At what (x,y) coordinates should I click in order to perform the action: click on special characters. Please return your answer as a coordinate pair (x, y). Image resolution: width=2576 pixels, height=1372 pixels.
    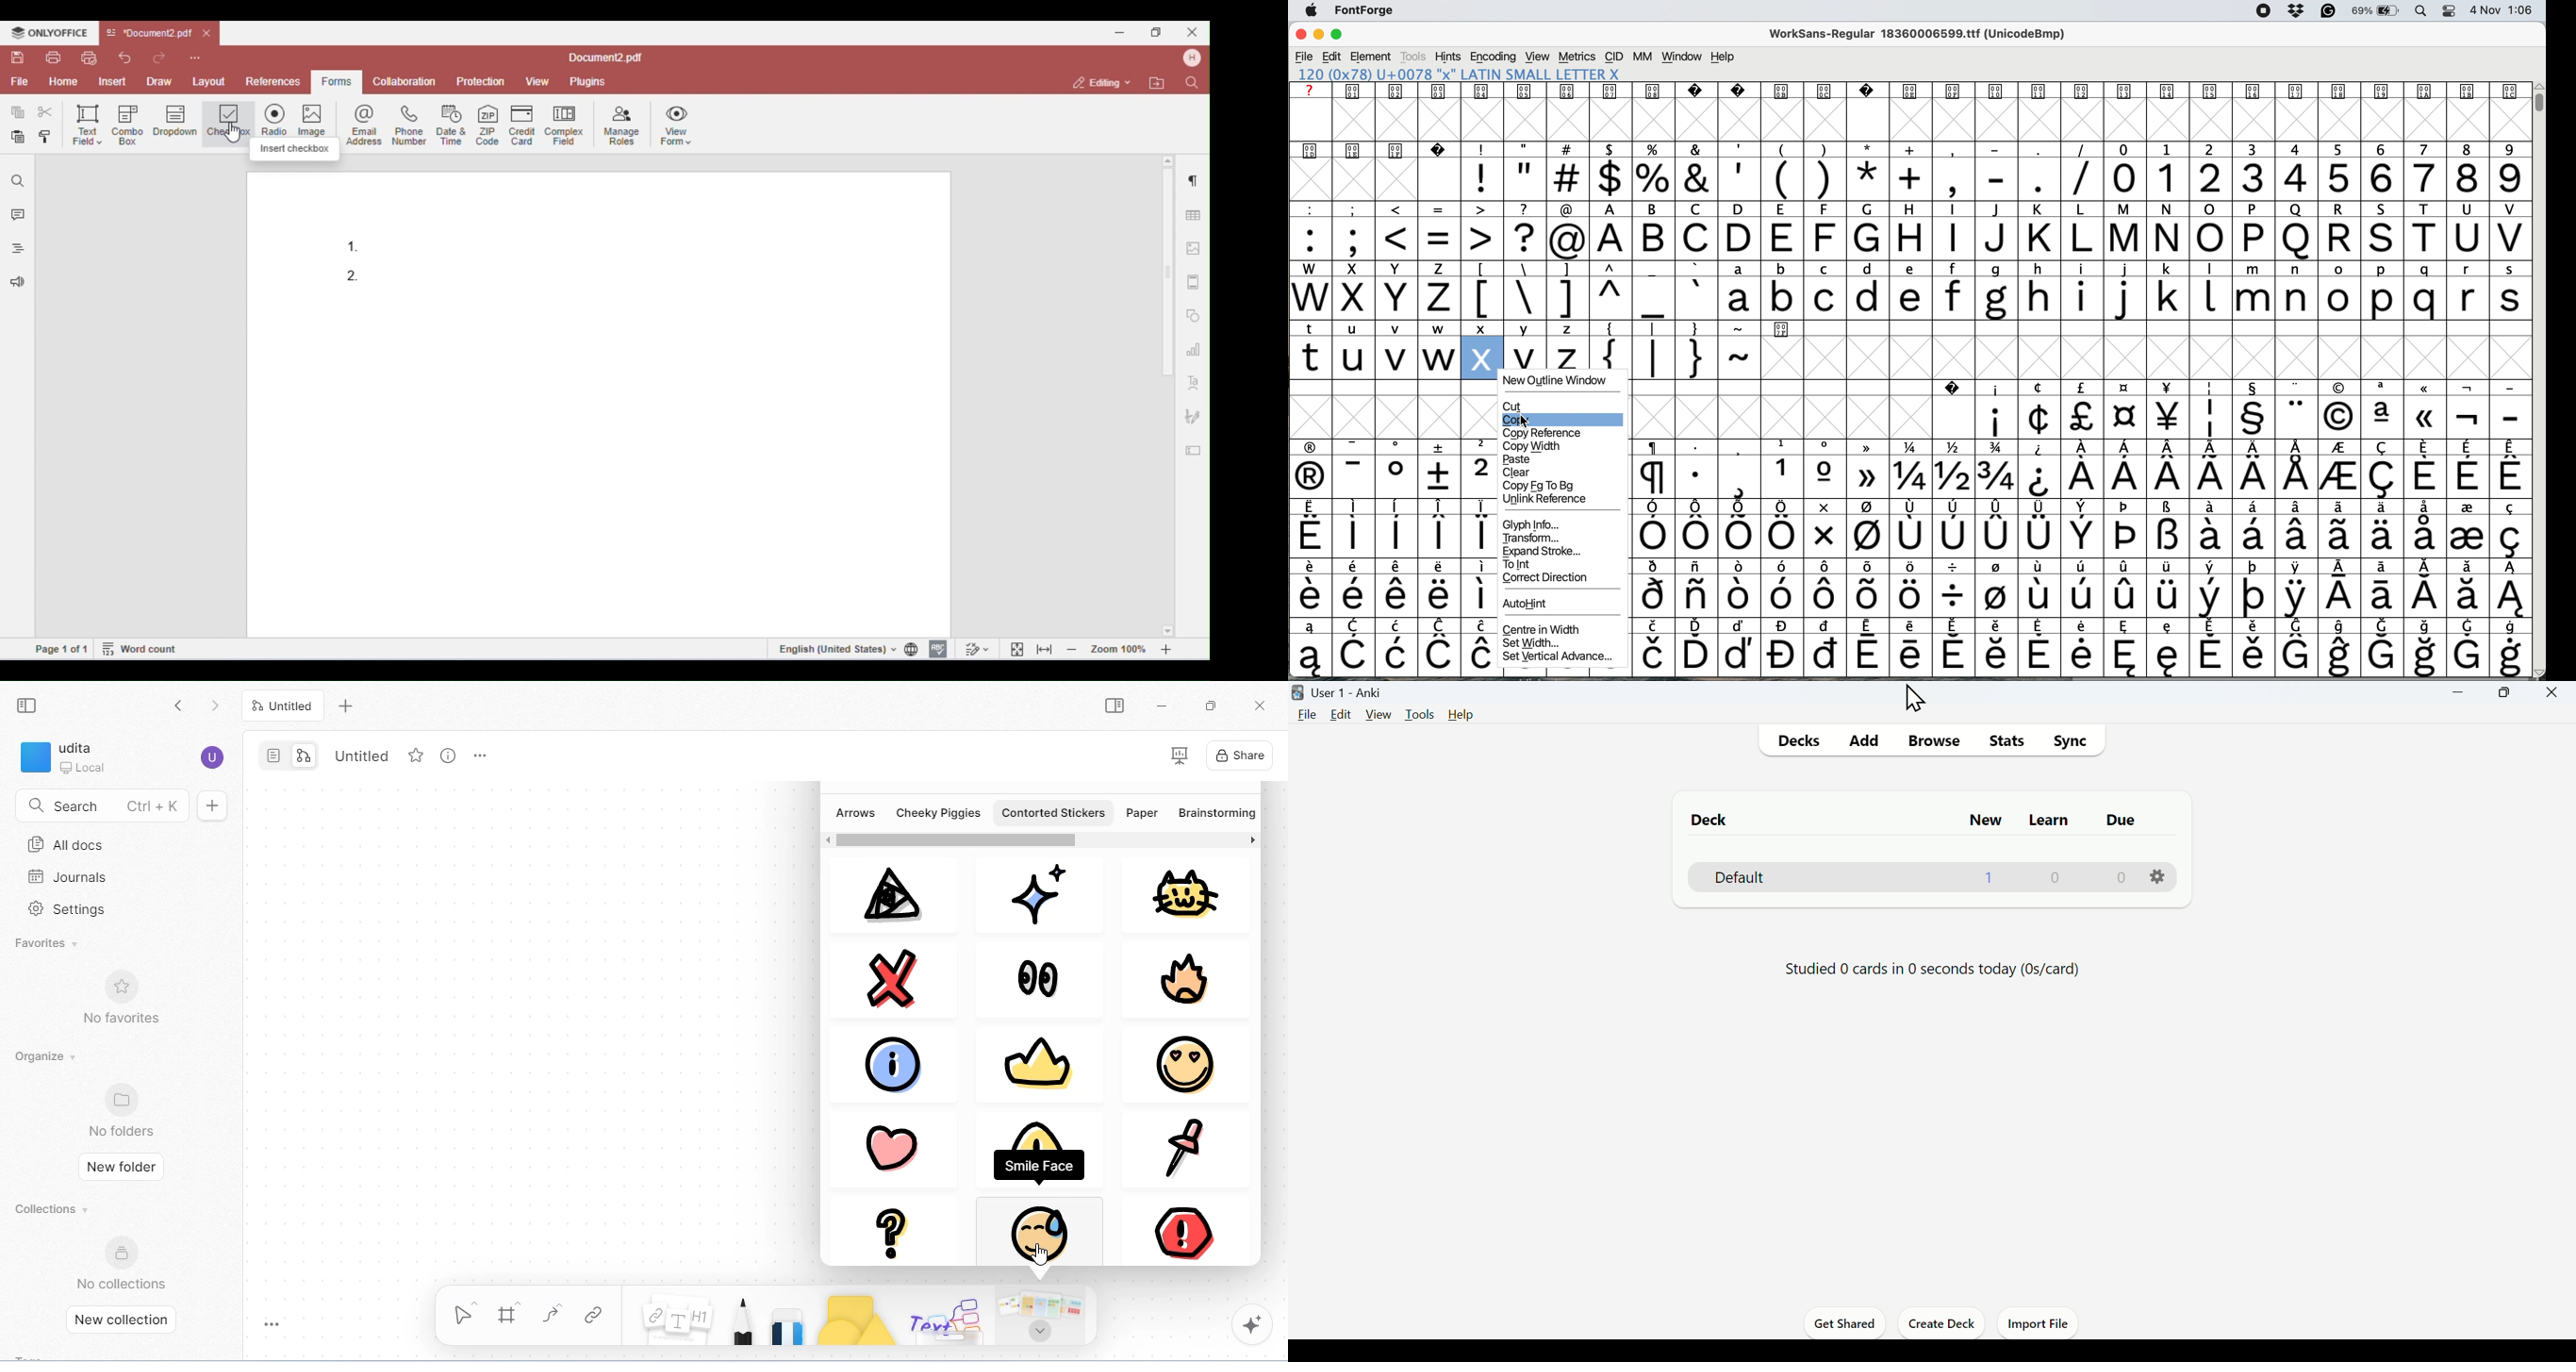
    Looking at the image, I should click on (1391, 535).